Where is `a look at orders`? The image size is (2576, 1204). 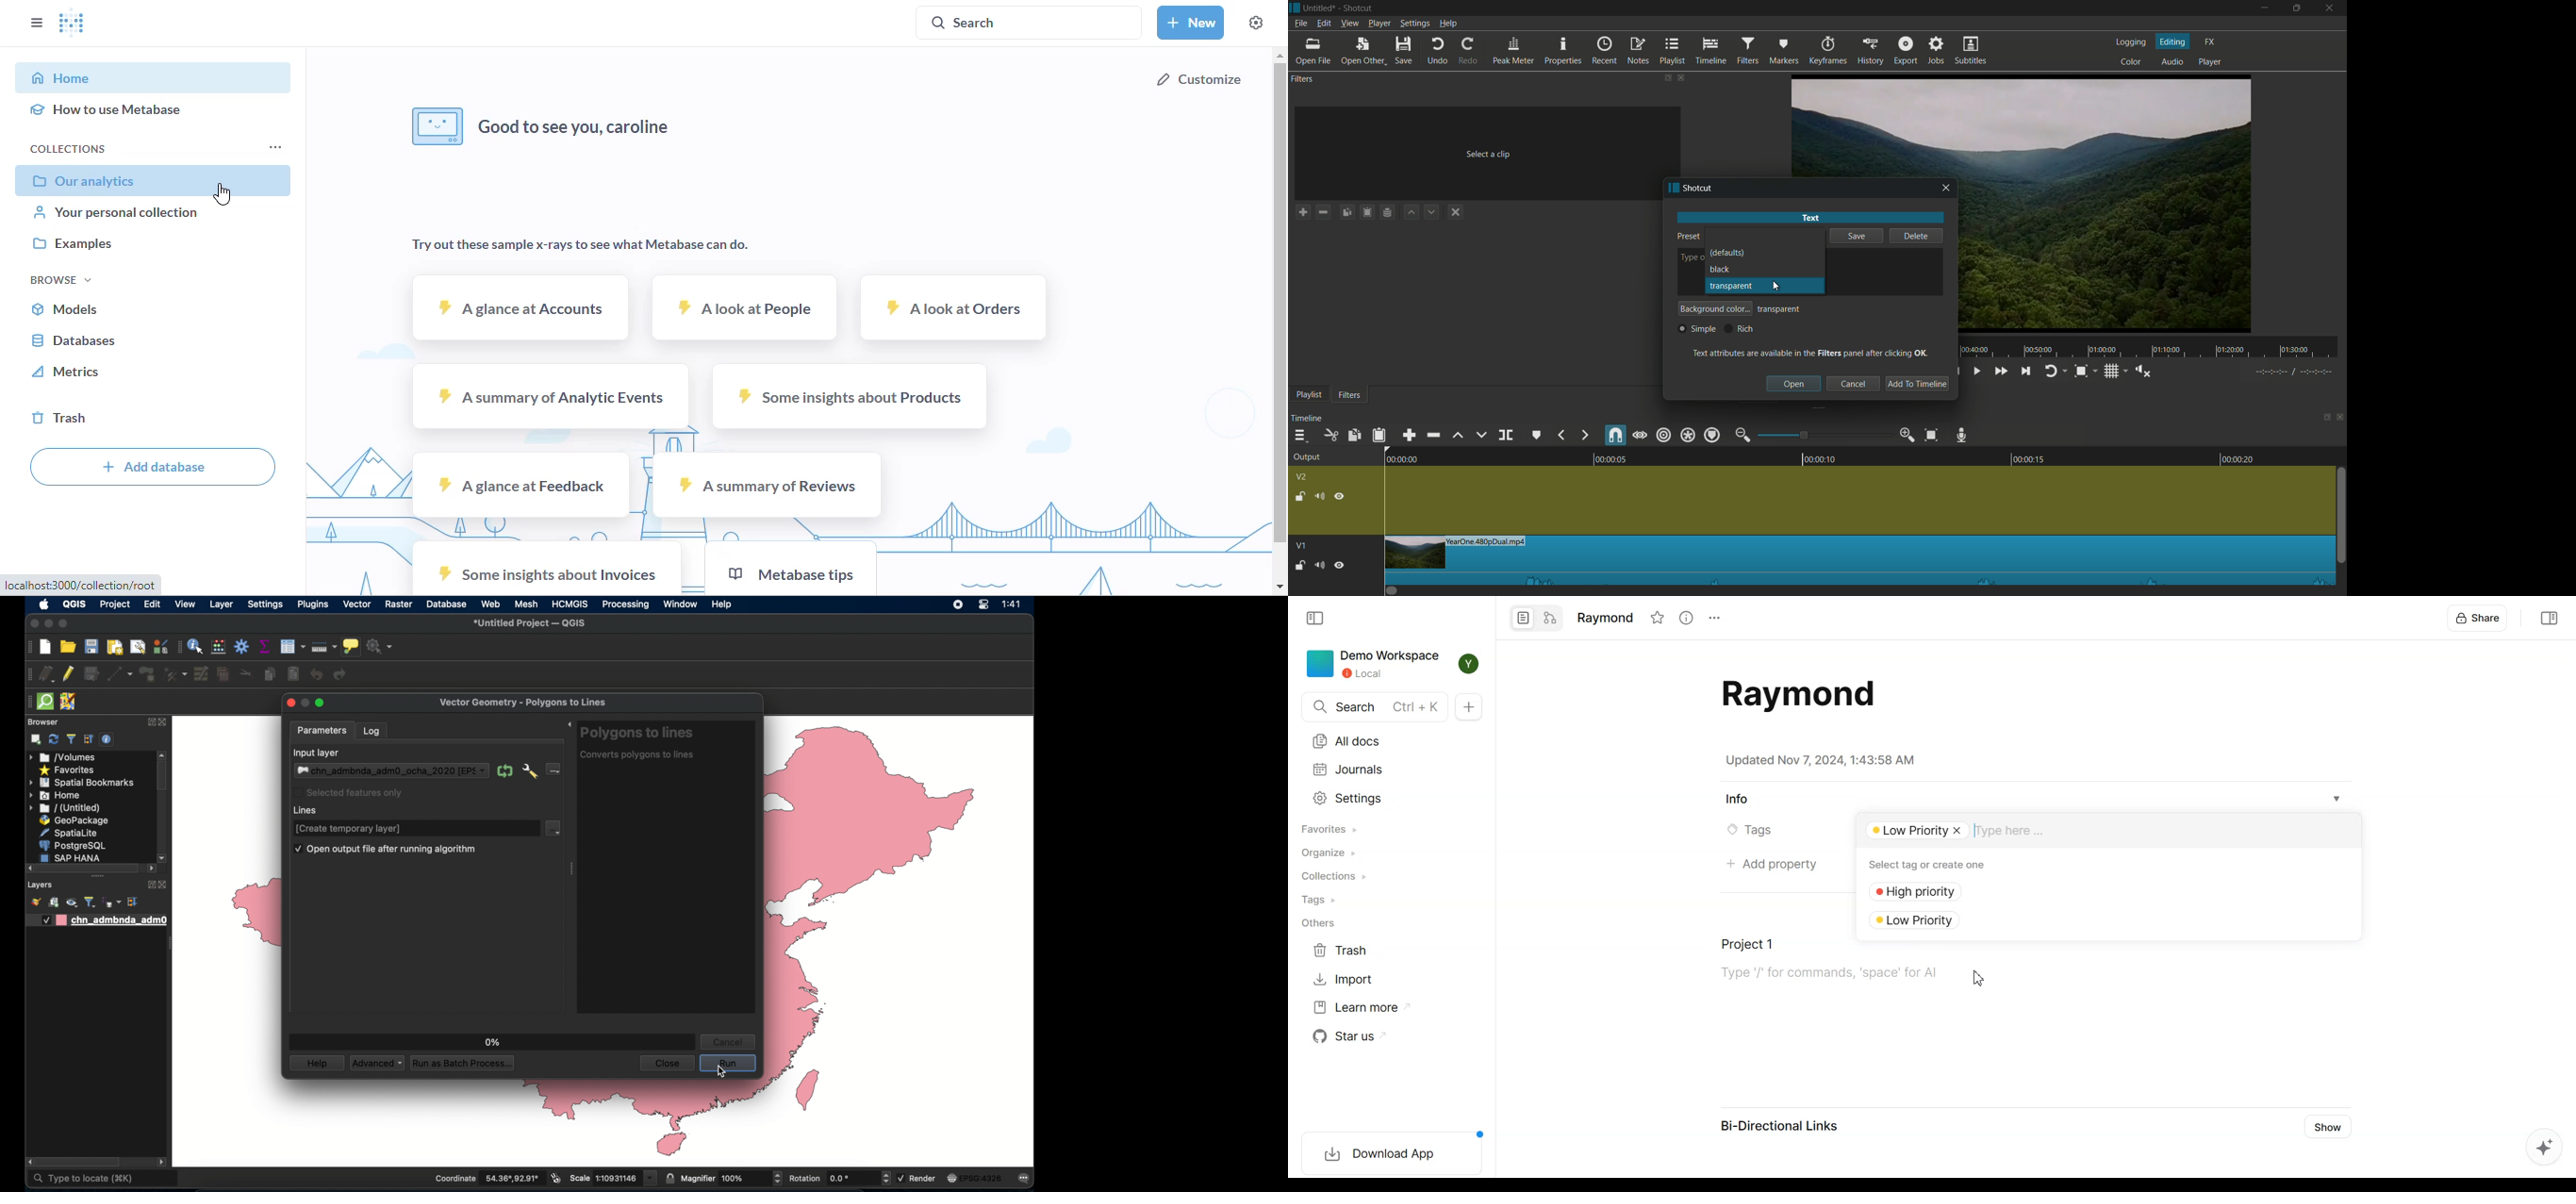
a look at orders is located at coordinates (955, 308).